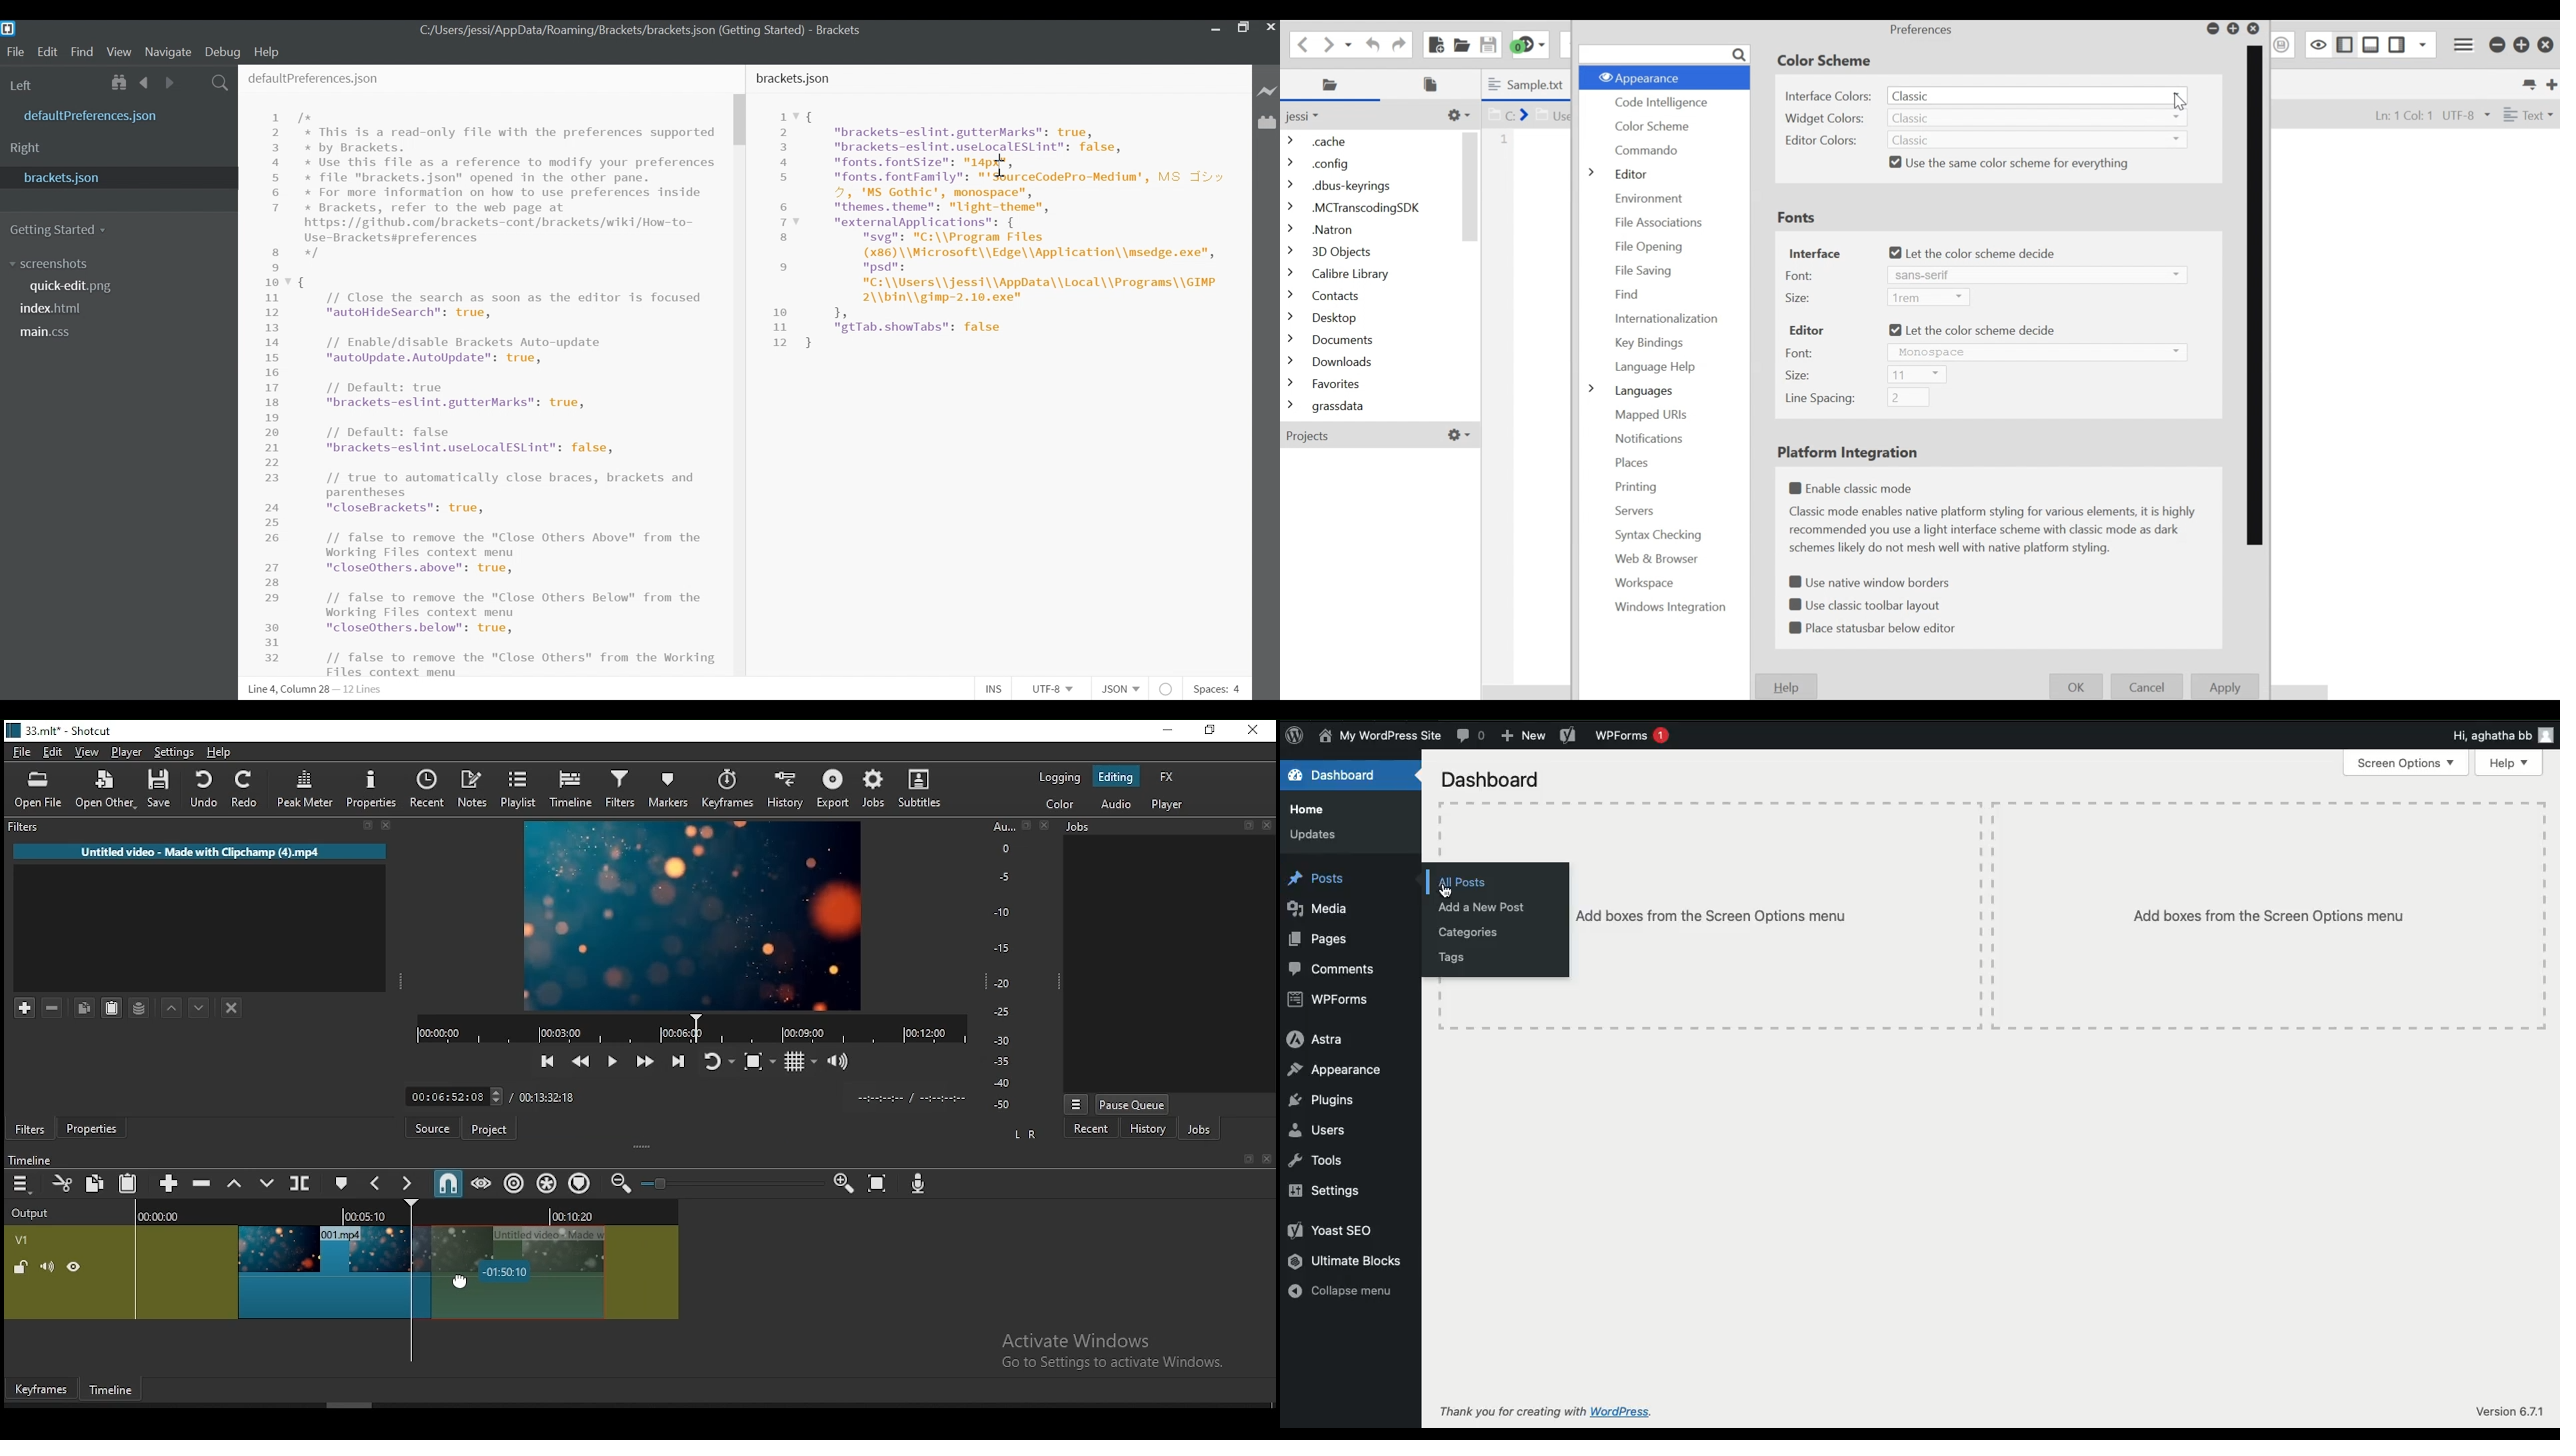 Image resolution: width=2576 pixels, height=1456 pixels. I want to click on redo, so click(248, 792).